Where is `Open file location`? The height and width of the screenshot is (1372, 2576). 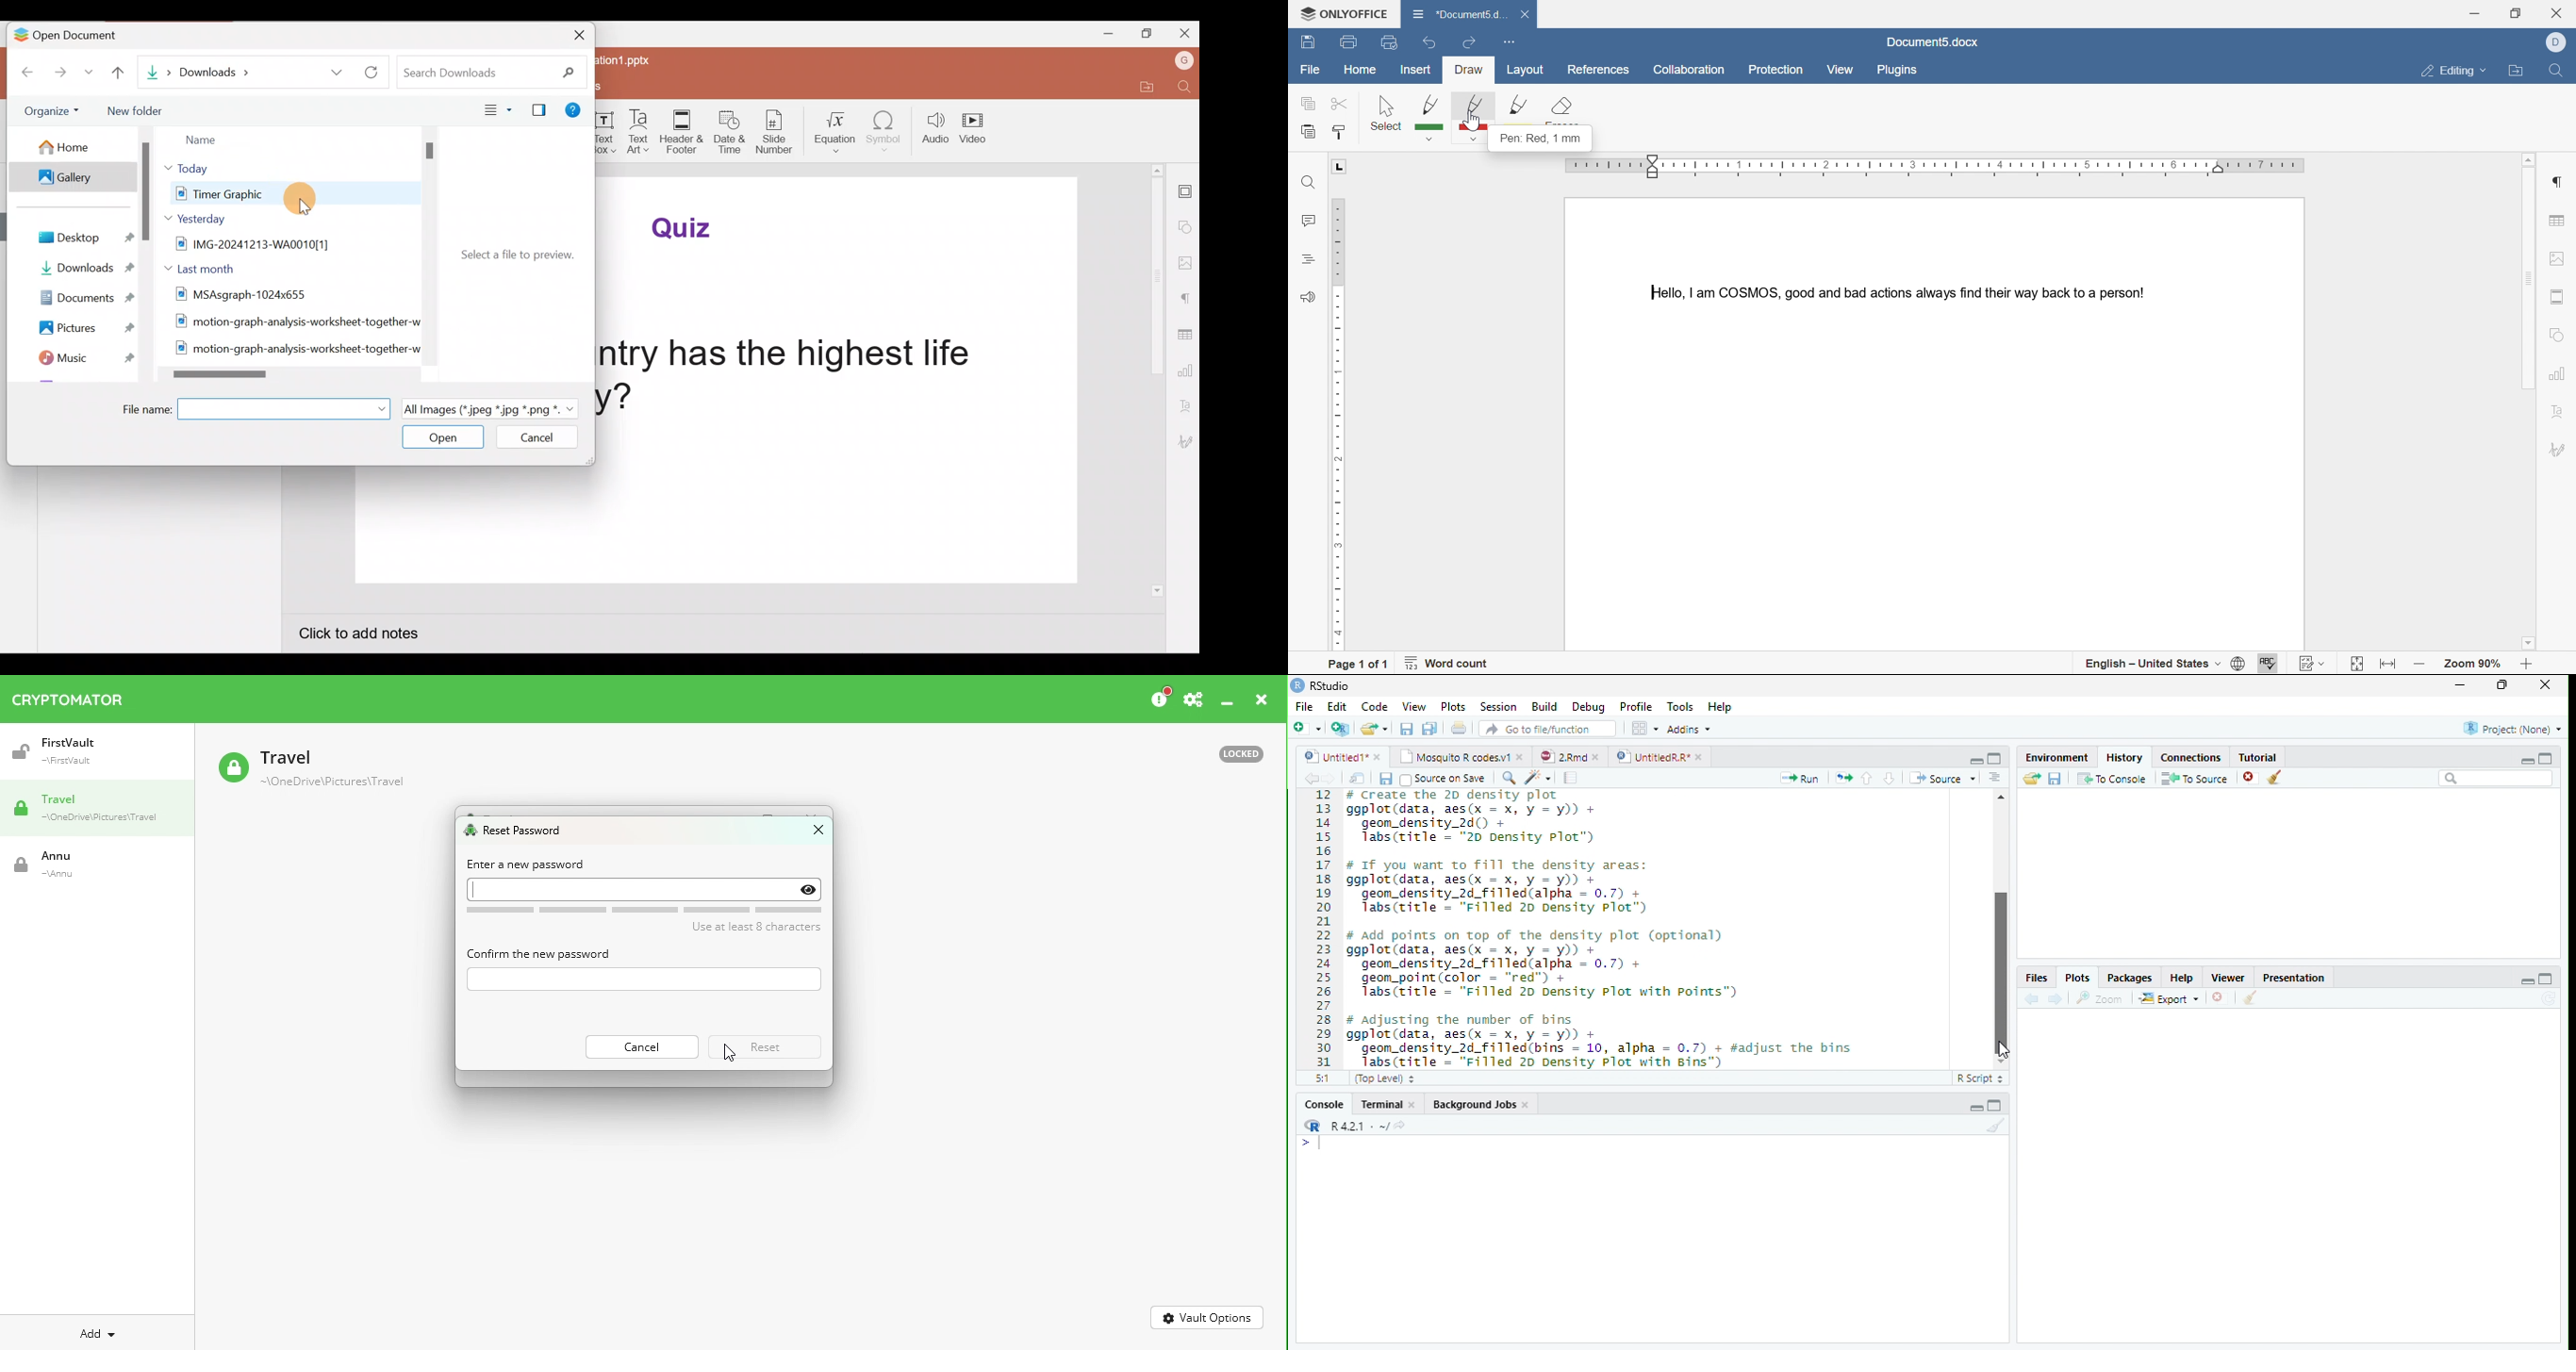
Open file location is located at coordinates (1145, 89).